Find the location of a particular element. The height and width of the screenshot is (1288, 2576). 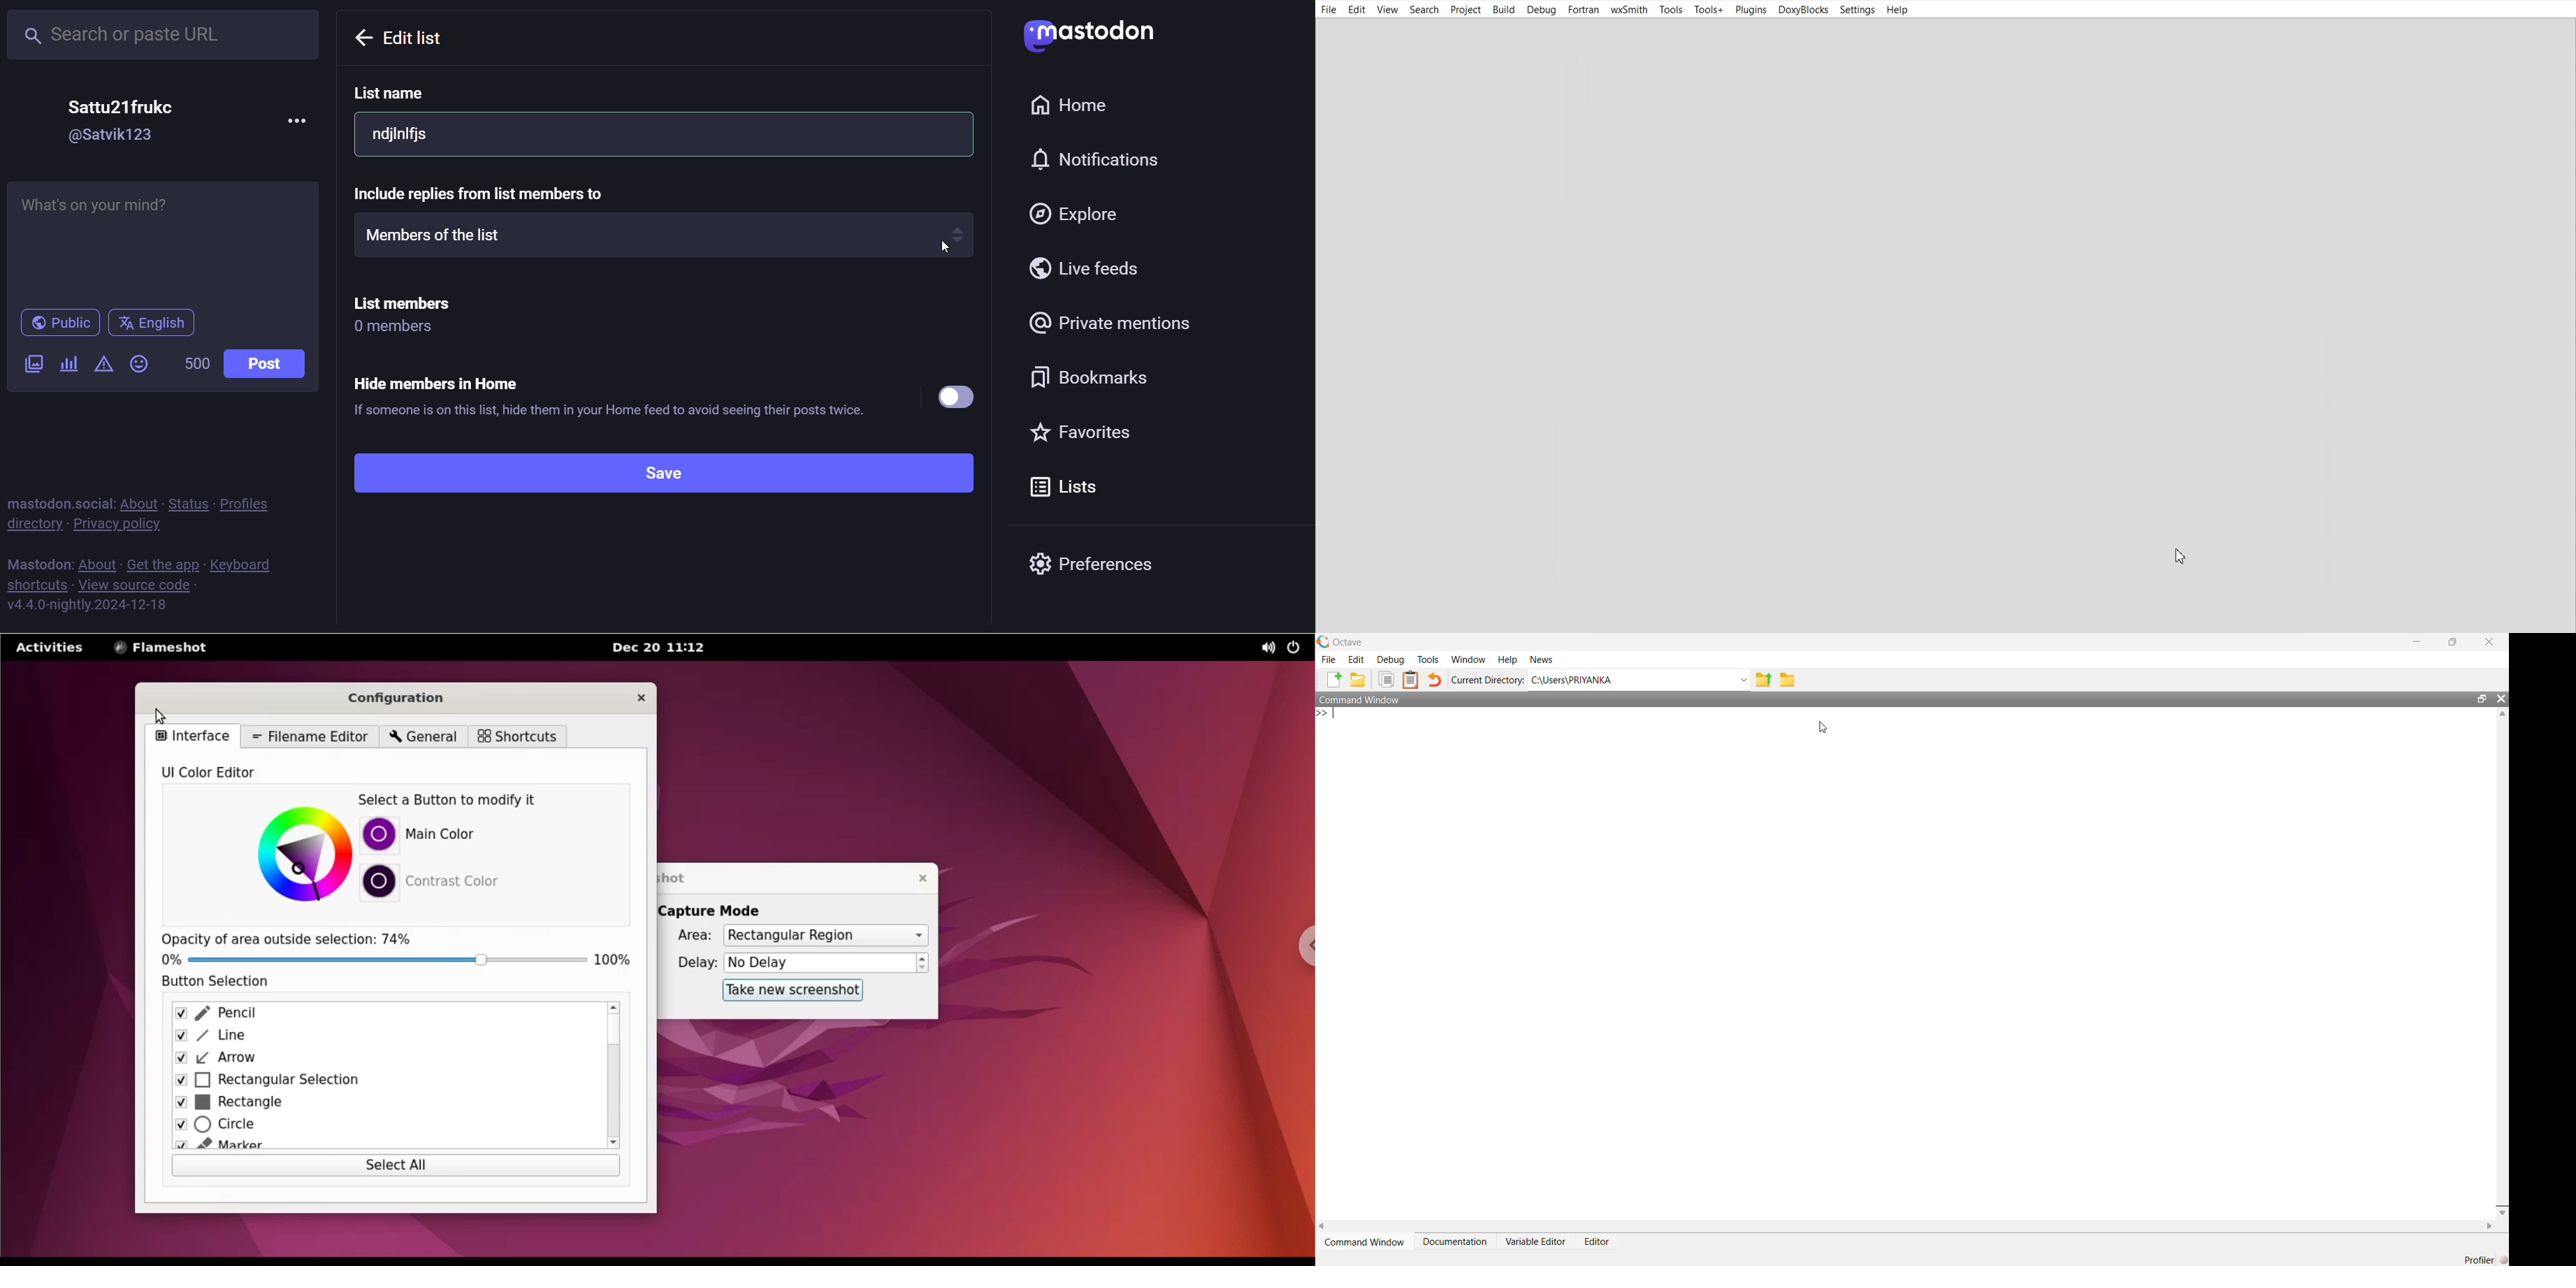

get the app is located at coordinates (164, 564).